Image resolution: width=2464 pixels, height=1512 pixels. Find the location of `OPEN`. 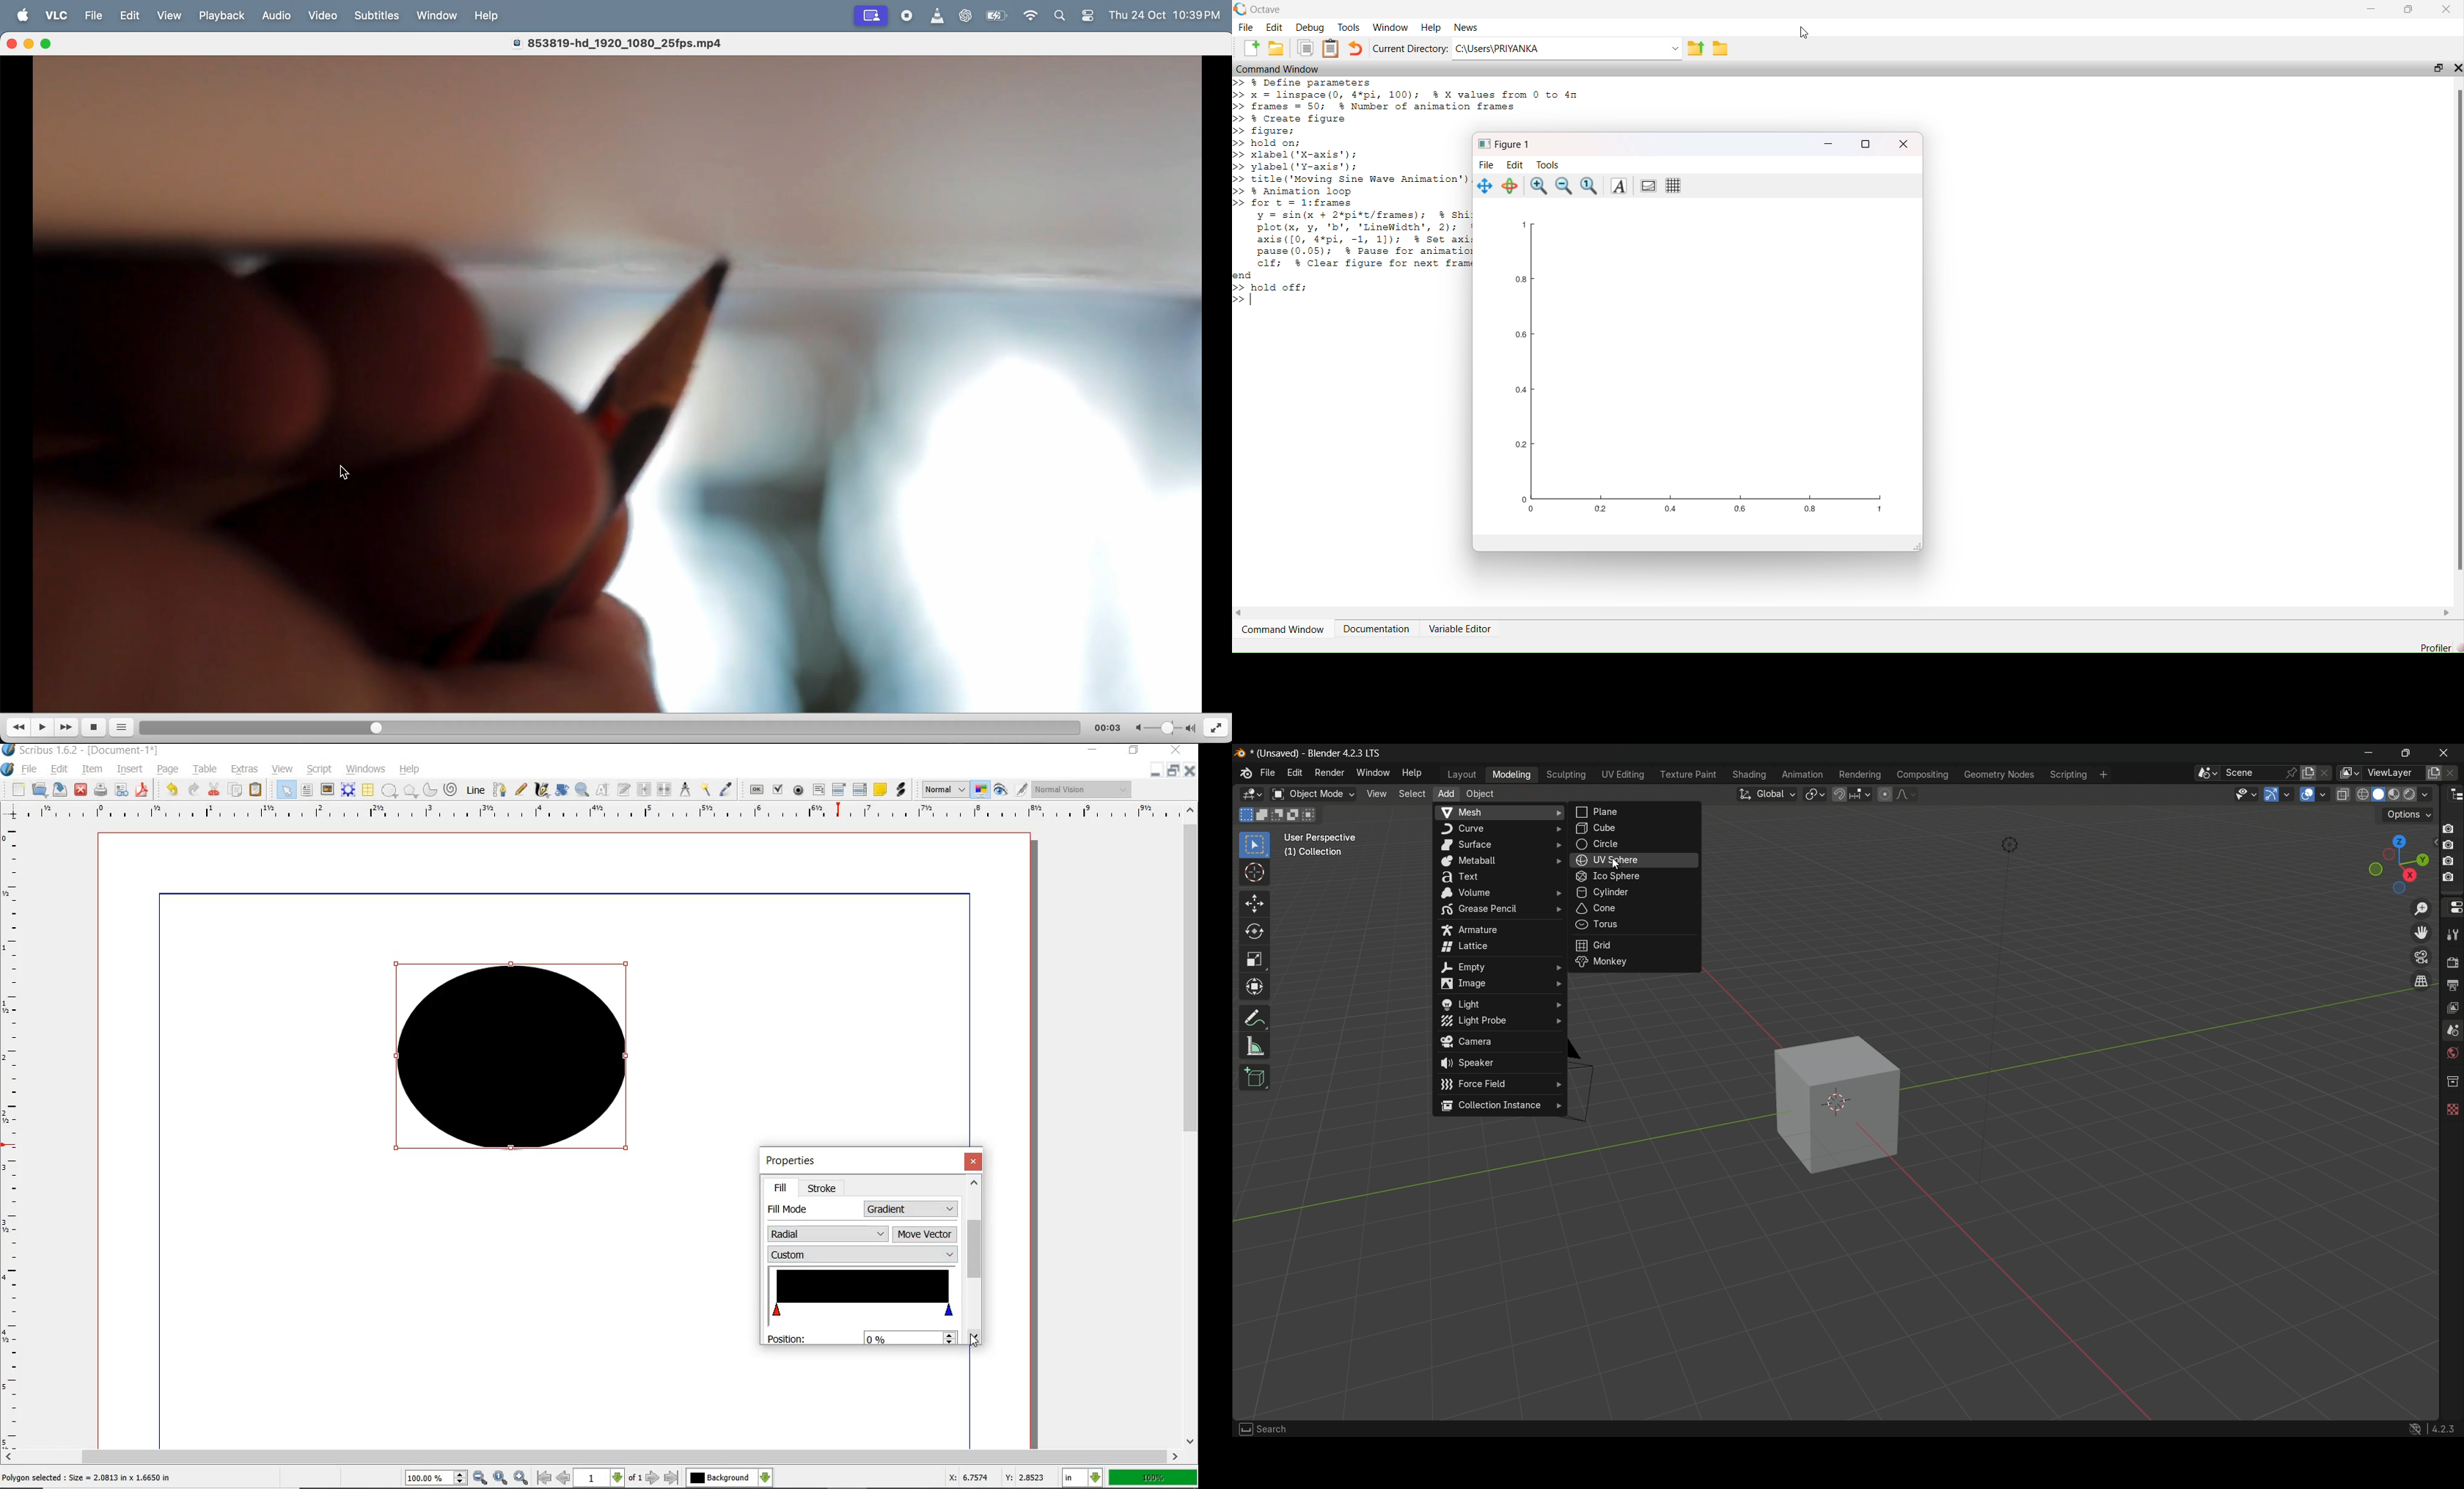

OPEN is located at coordinates (39, 789).